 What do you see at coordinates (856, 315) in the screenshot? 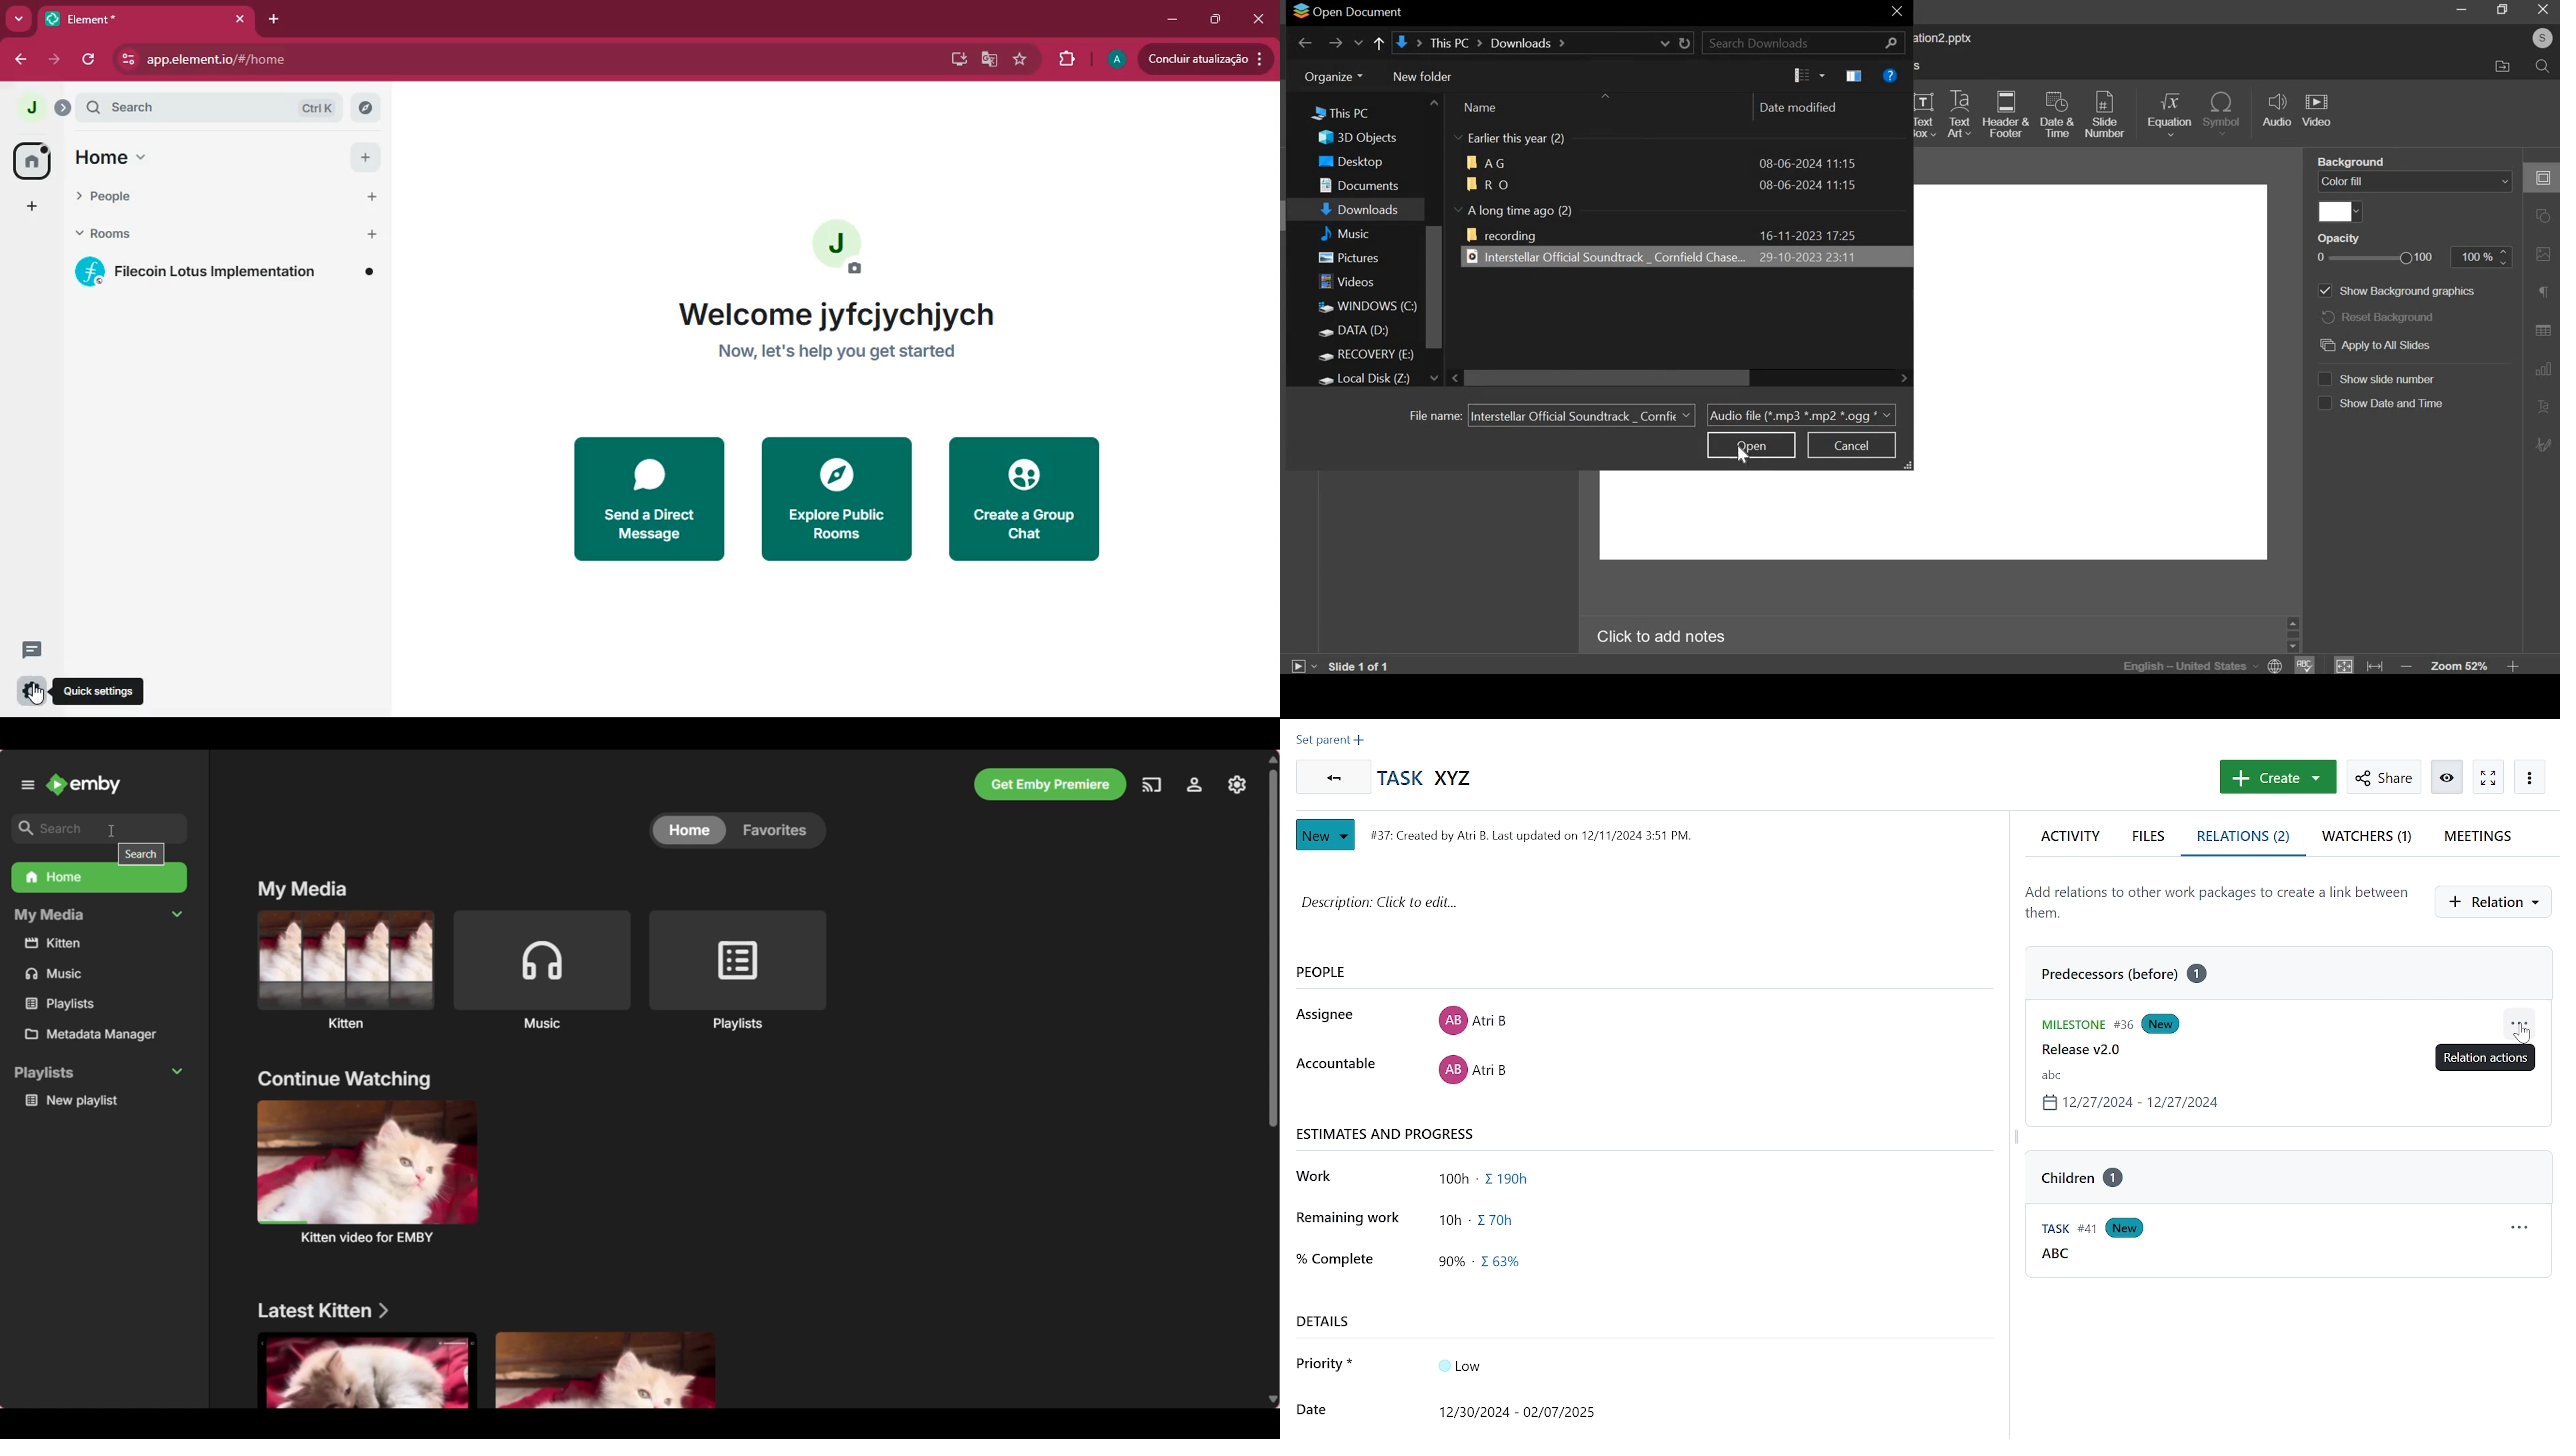
I see `welcome` at bounding box center [856, 315].